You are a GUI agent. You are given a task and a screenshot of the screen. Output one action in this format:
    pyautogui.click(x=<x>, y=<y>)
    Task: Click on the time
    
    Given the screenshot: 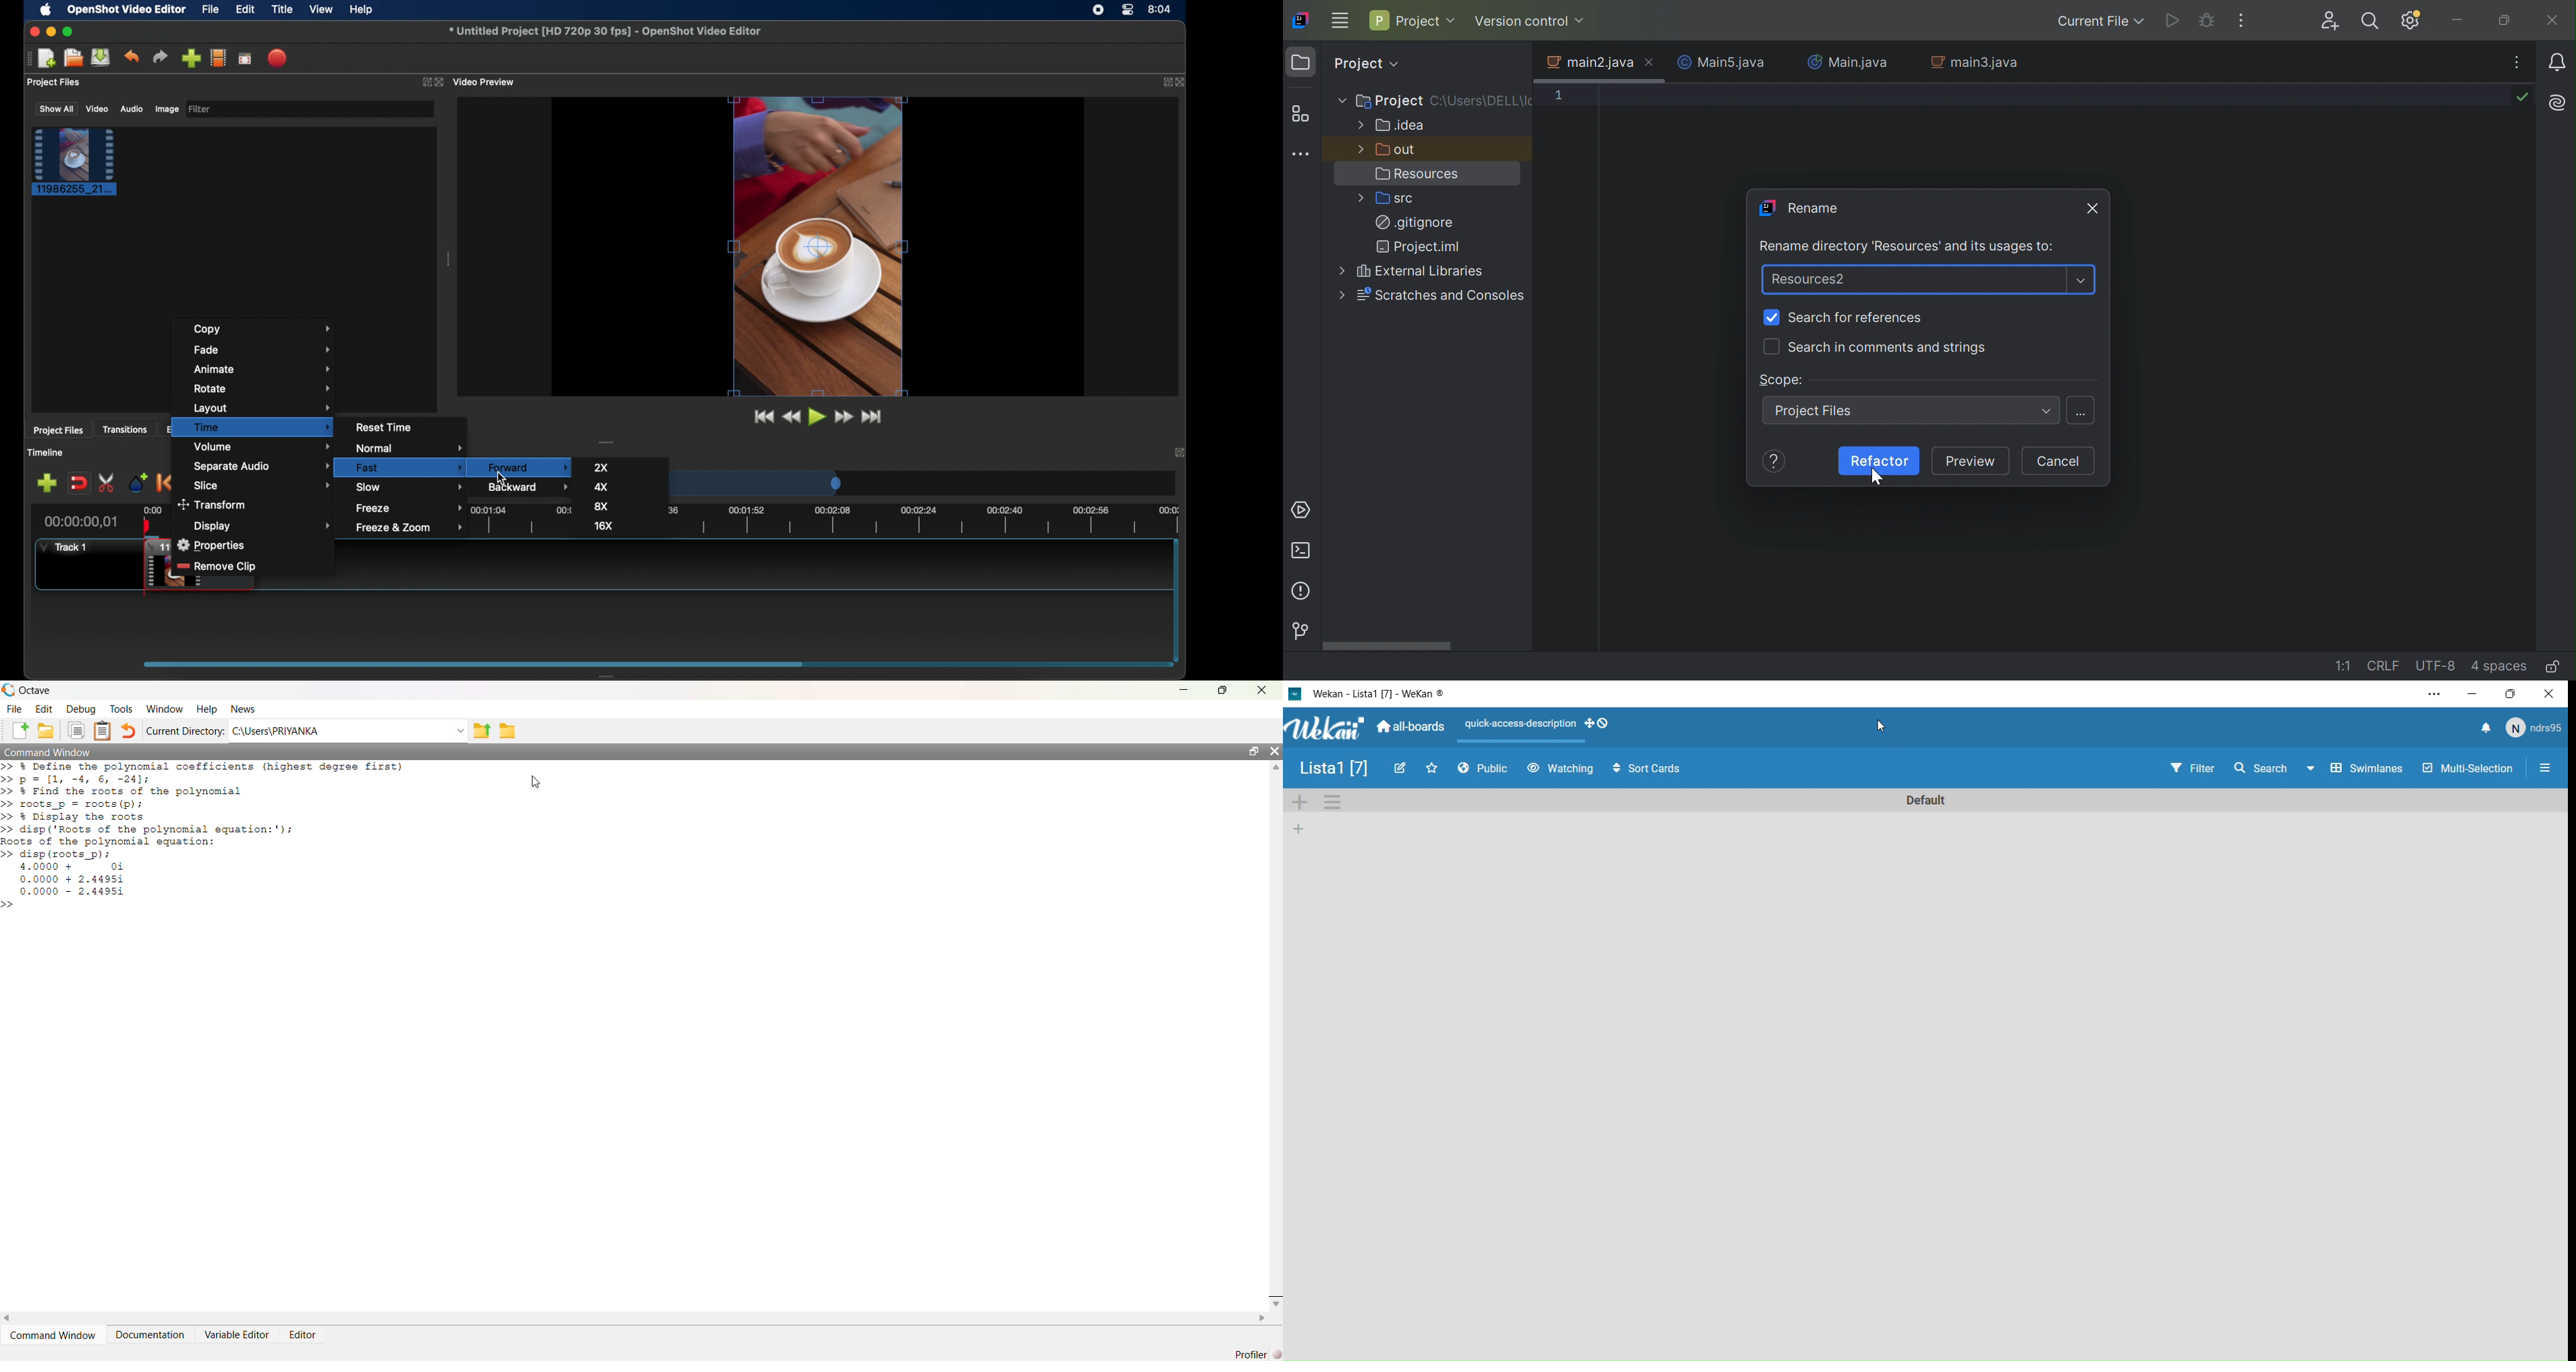 What is the action you would take?
    pyautogui.click(x=1160, y=8)
    